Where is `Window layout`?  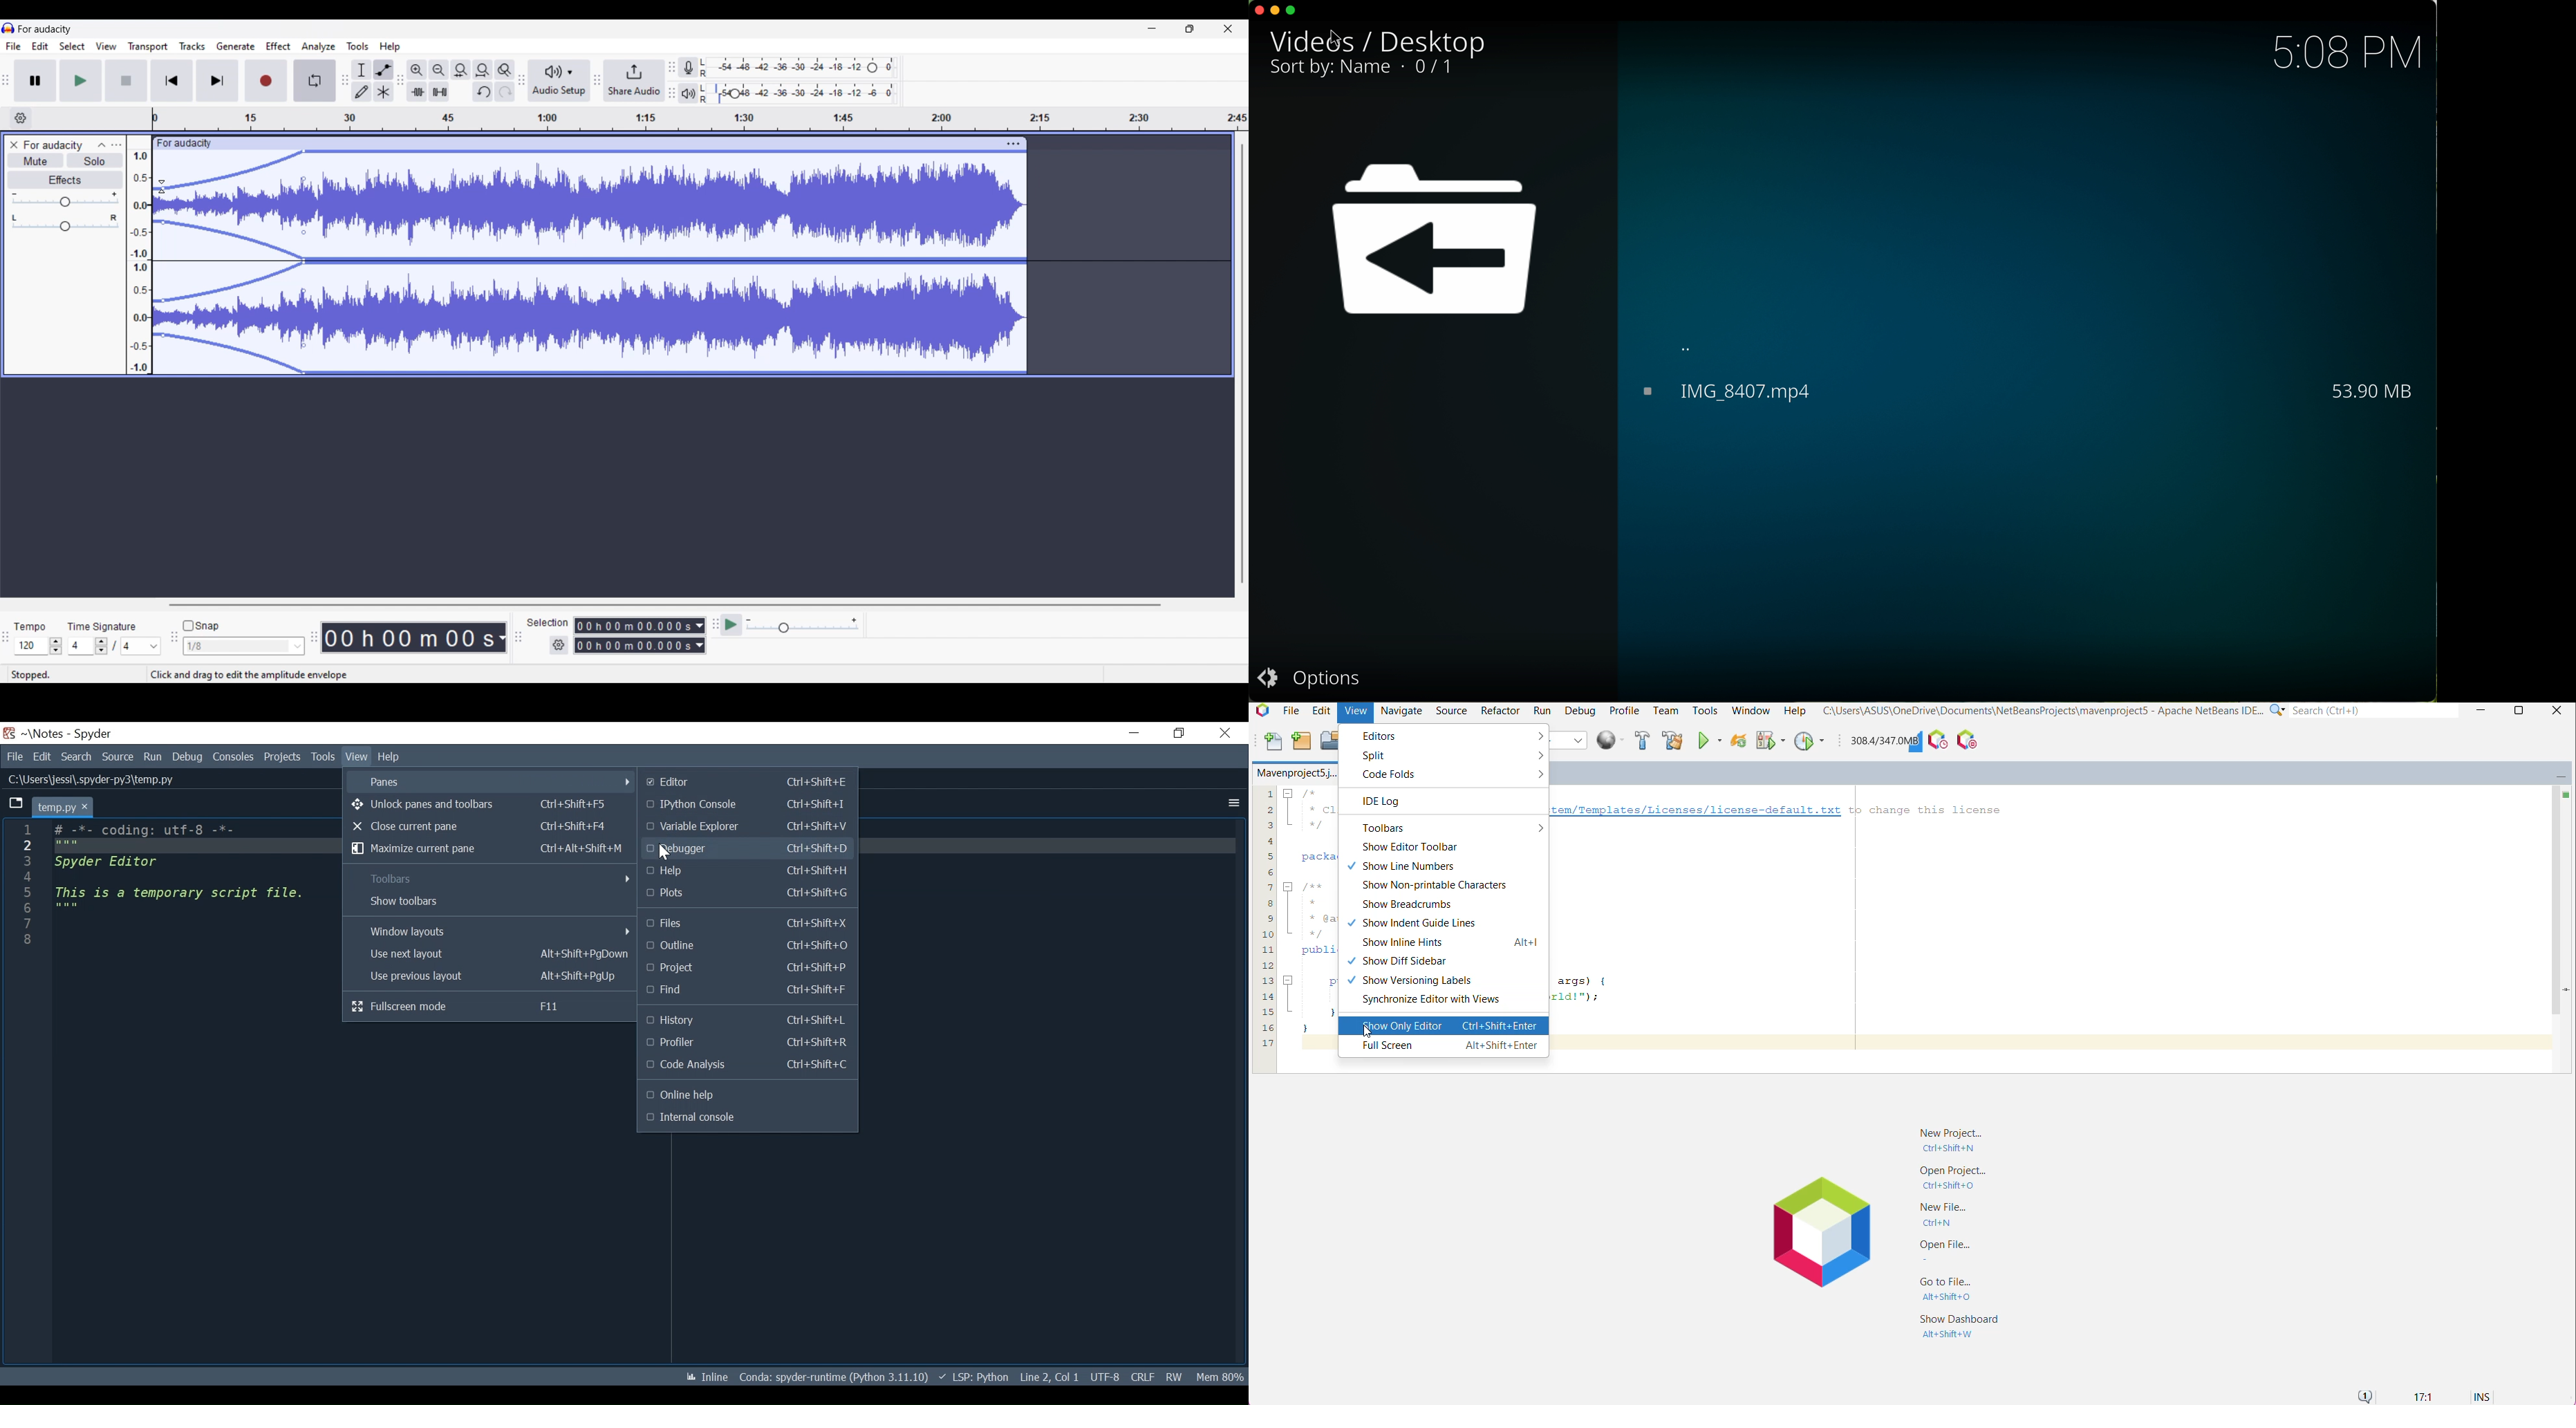
Window layout is located at coordinates (492, 931).